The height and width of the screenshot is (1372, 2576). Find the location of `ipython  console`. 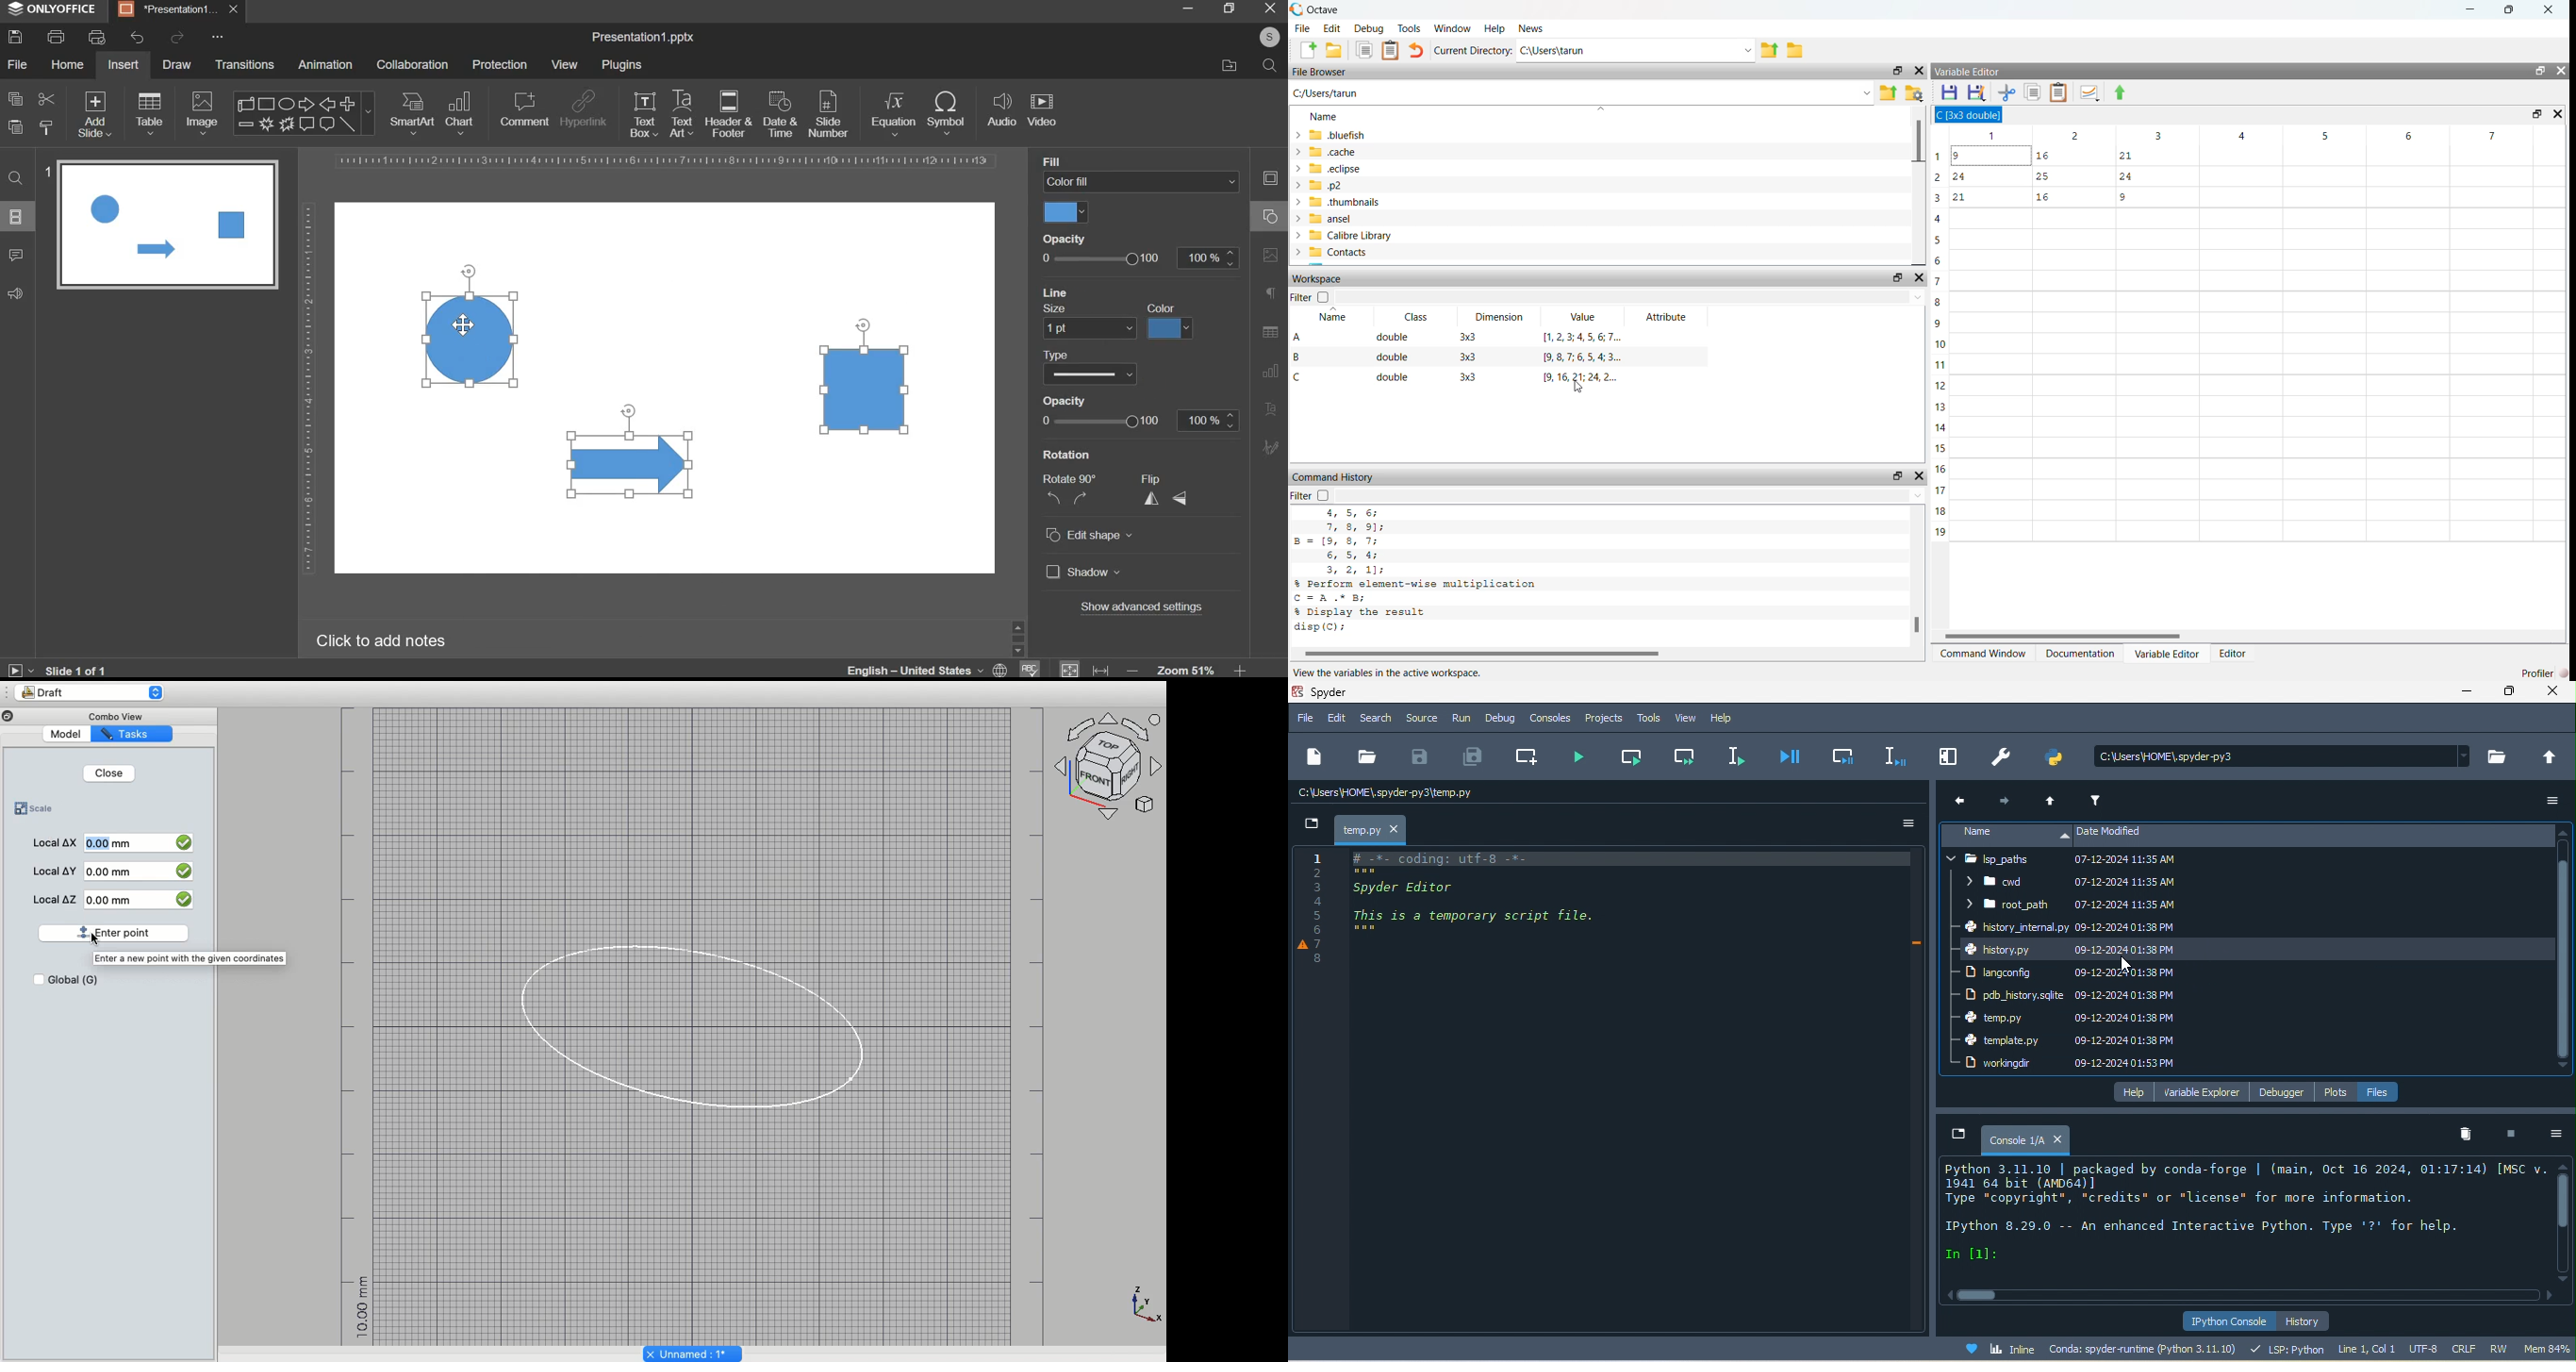

ipython  console is located at coordinates (2223, 1321).